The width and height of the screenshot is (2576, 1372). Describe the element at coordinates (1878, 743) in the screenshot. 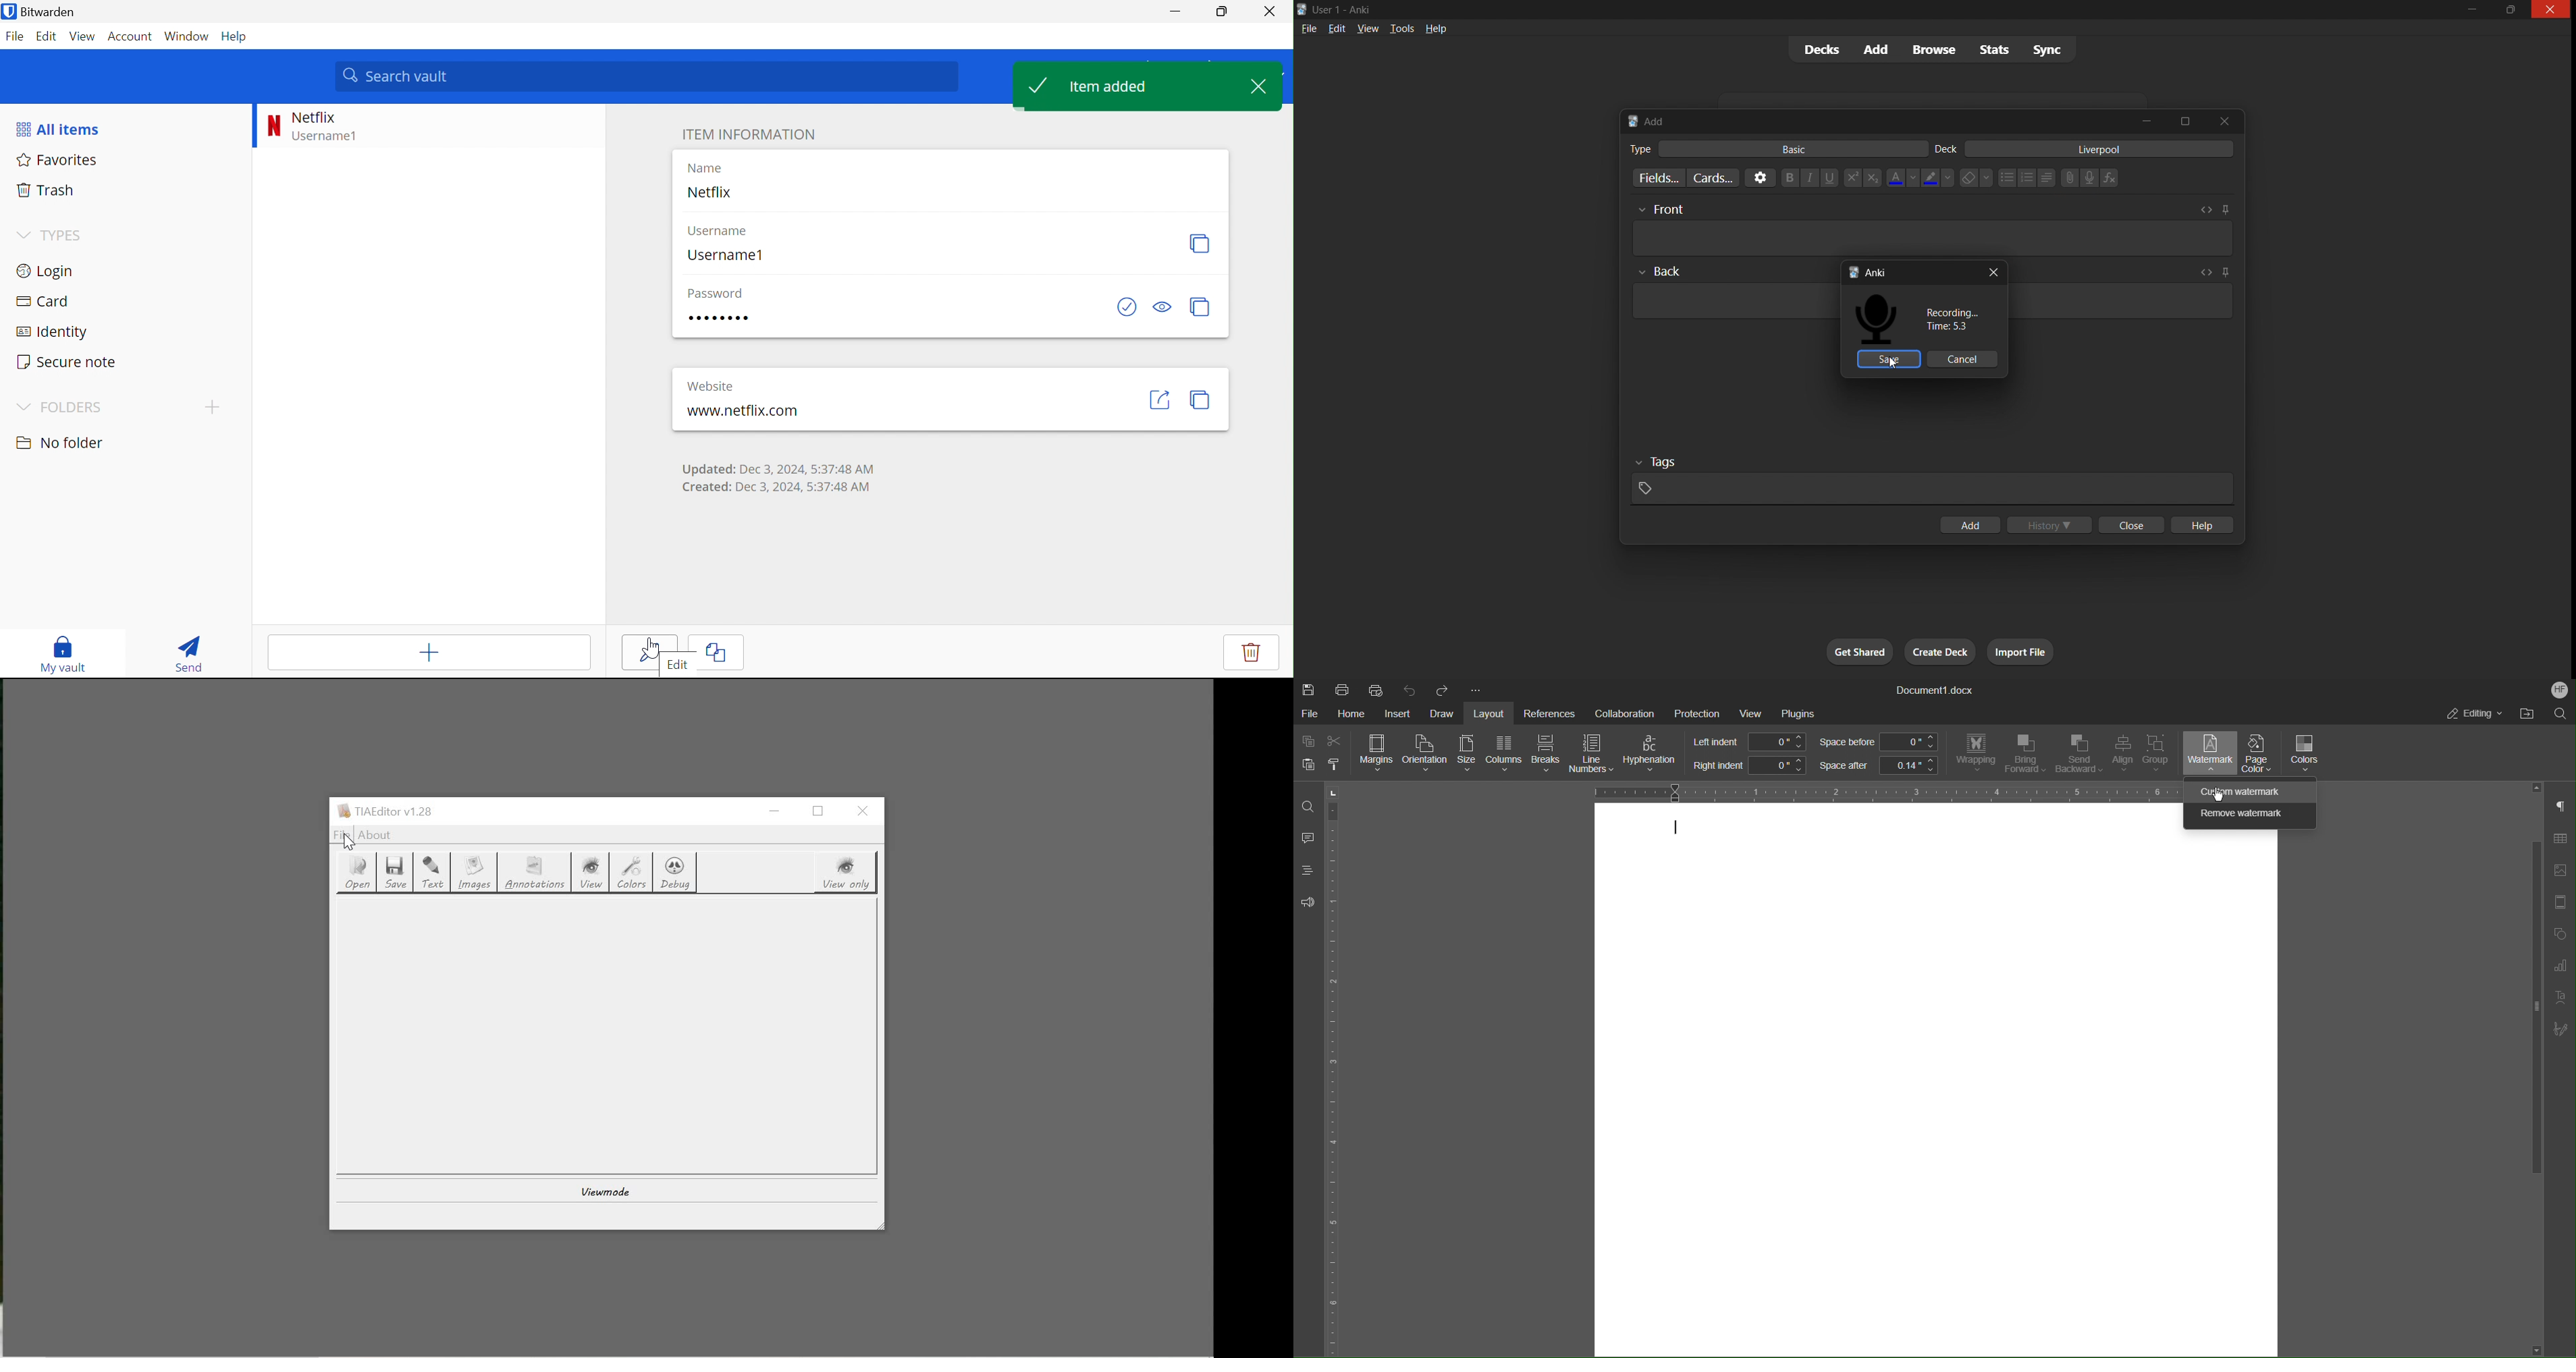

I see `Space before` at that location.